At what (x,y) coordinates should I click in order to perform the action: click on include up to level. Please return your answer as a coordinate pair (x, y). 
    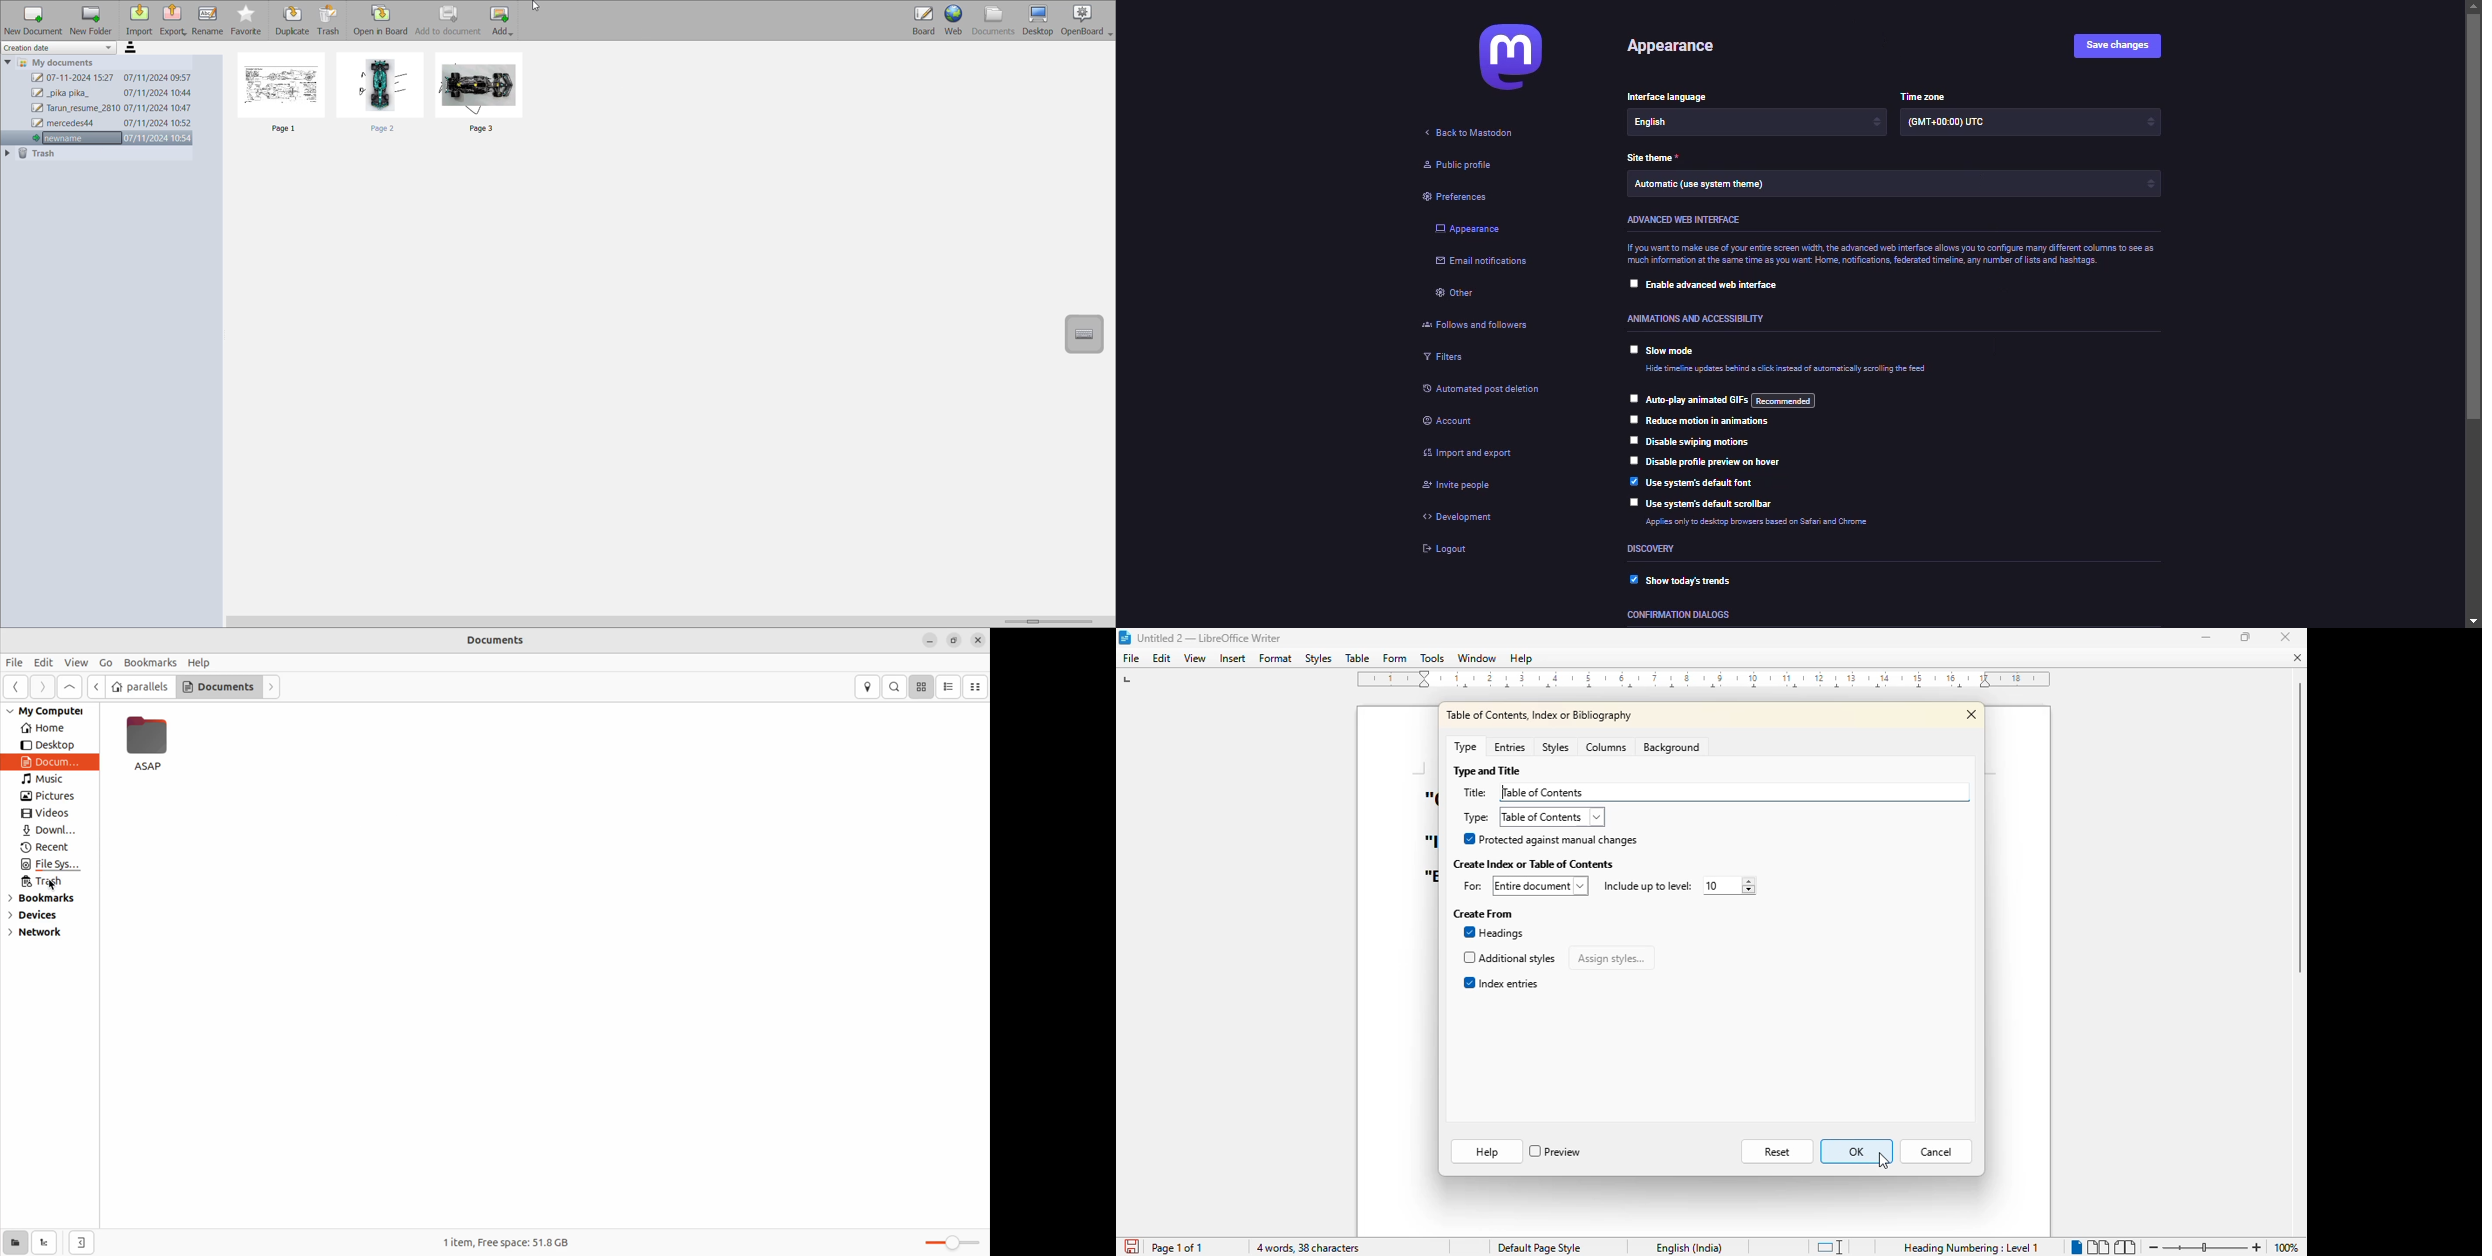
    Looking at the image, I should click on (1645, 886).